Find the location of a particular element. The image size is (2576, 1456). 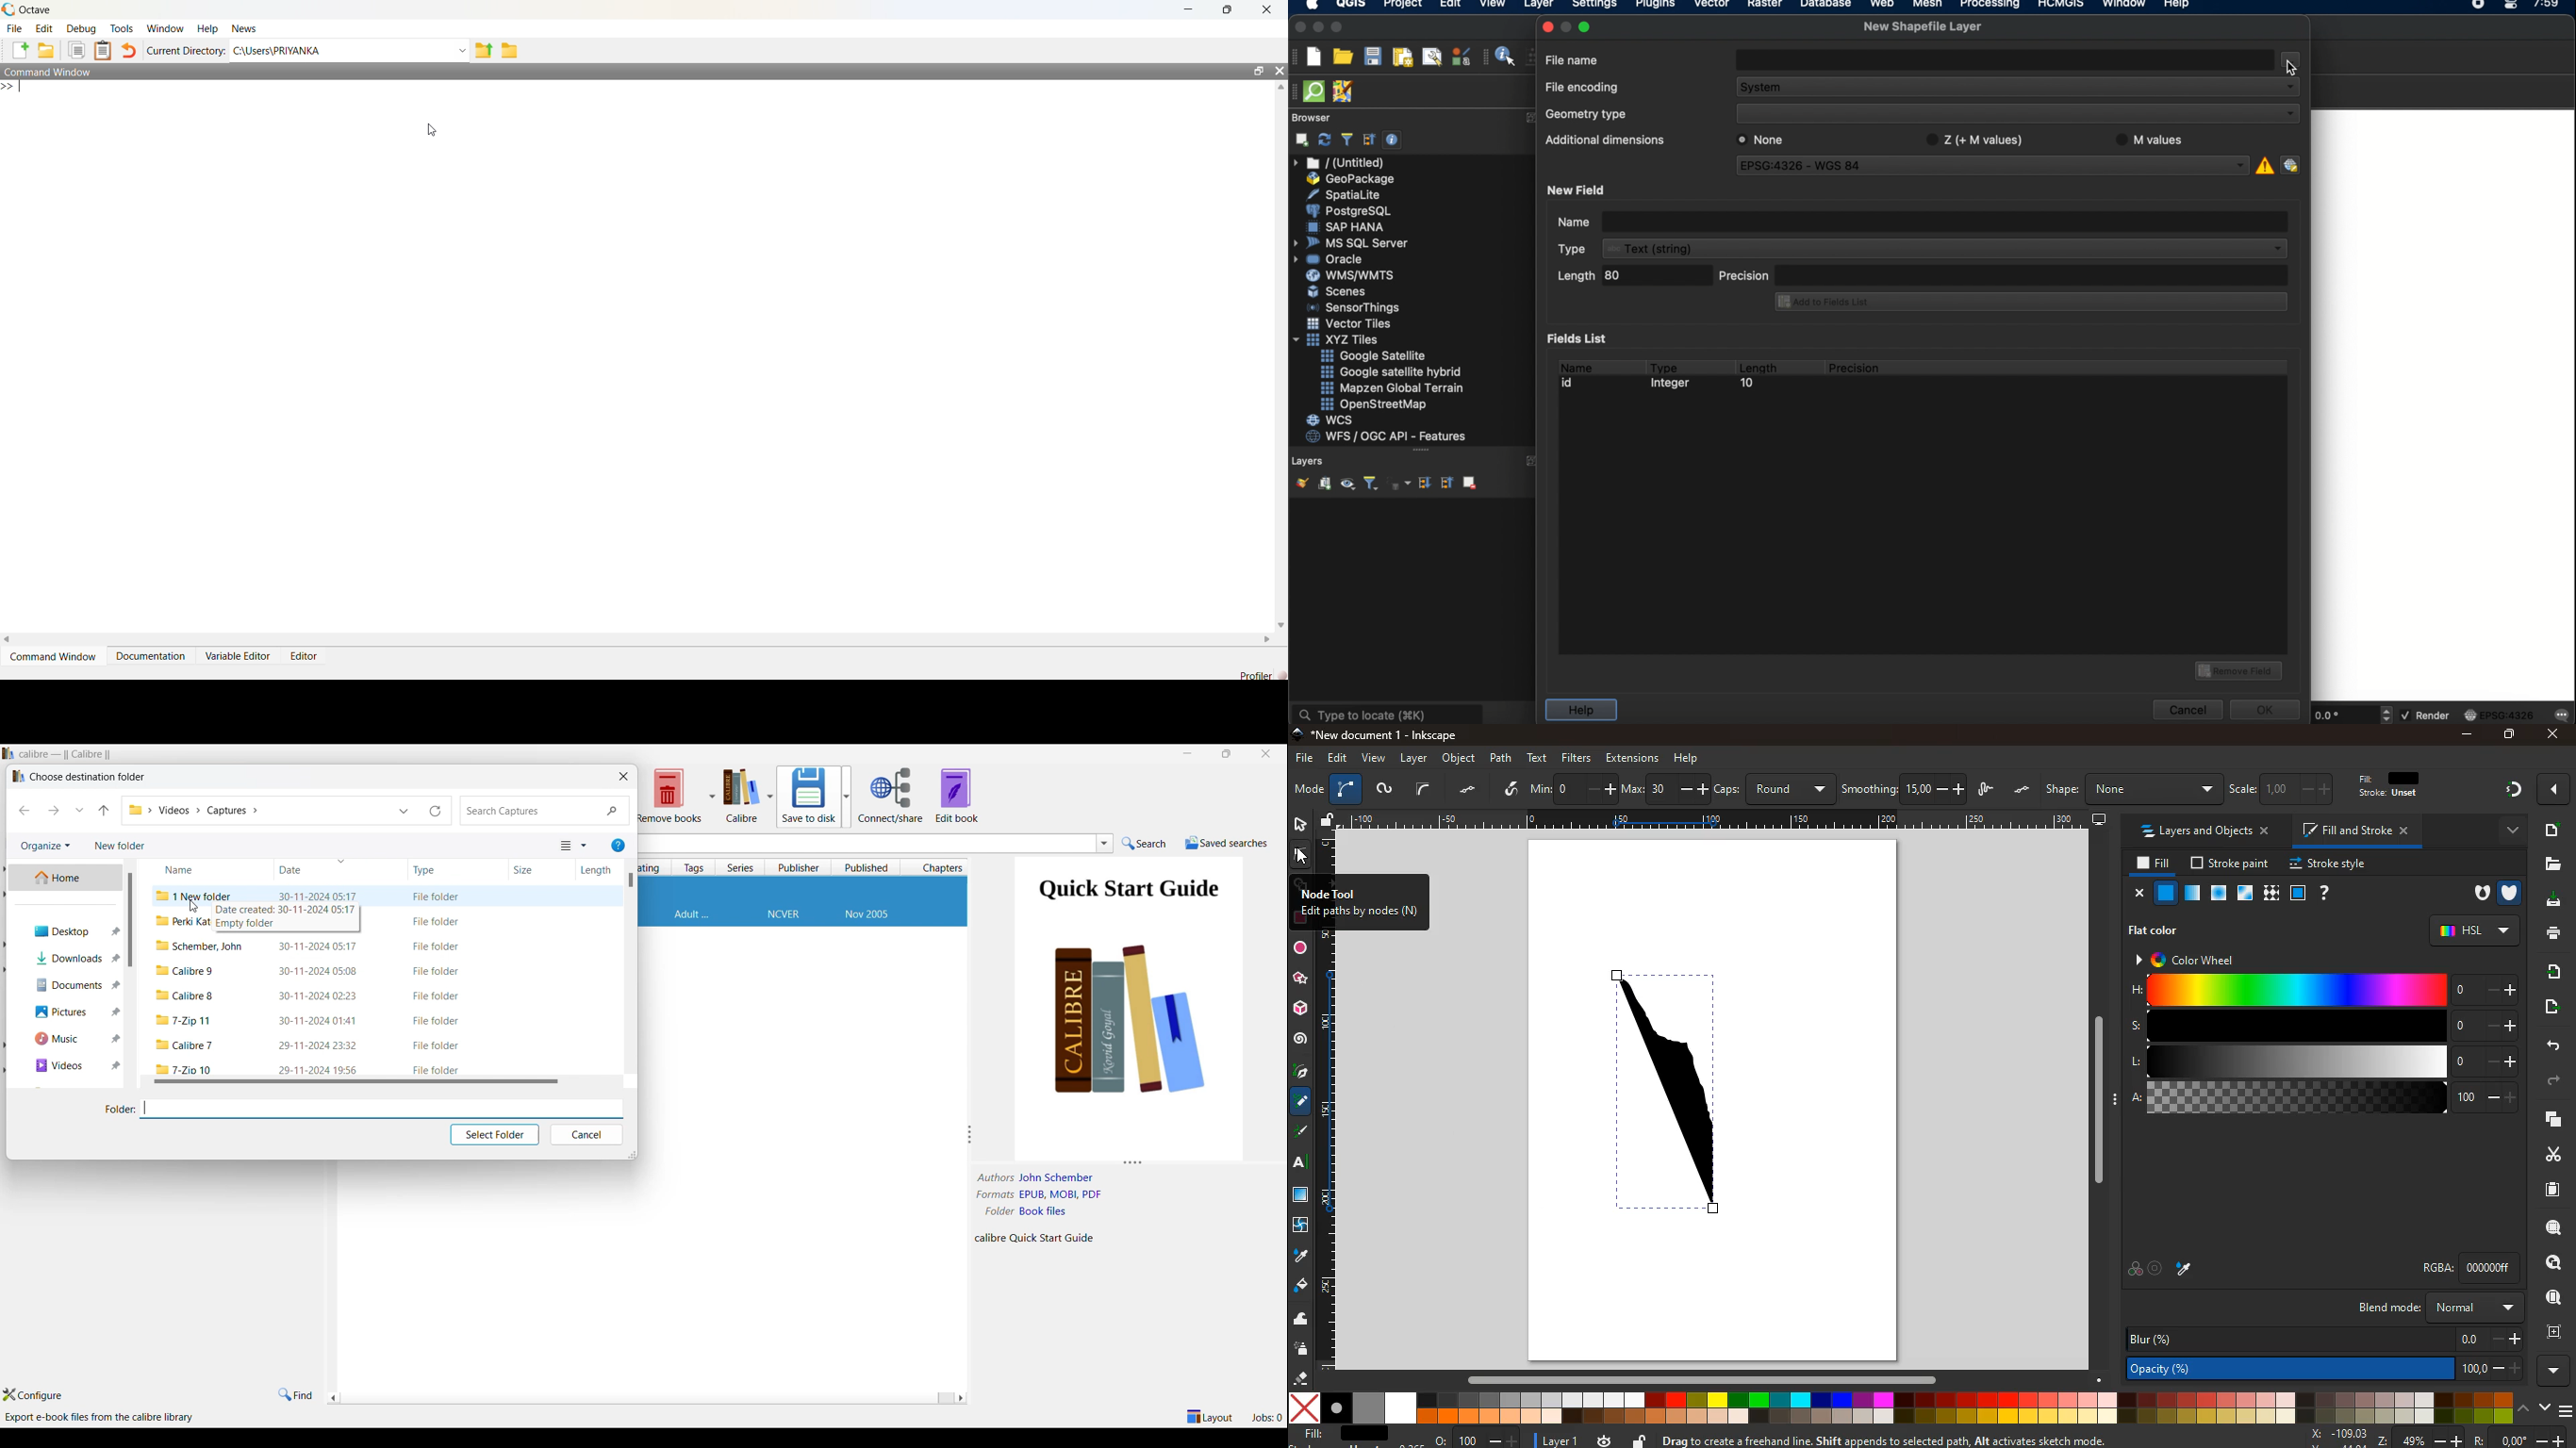

Help is located at coordinates (210, 29).